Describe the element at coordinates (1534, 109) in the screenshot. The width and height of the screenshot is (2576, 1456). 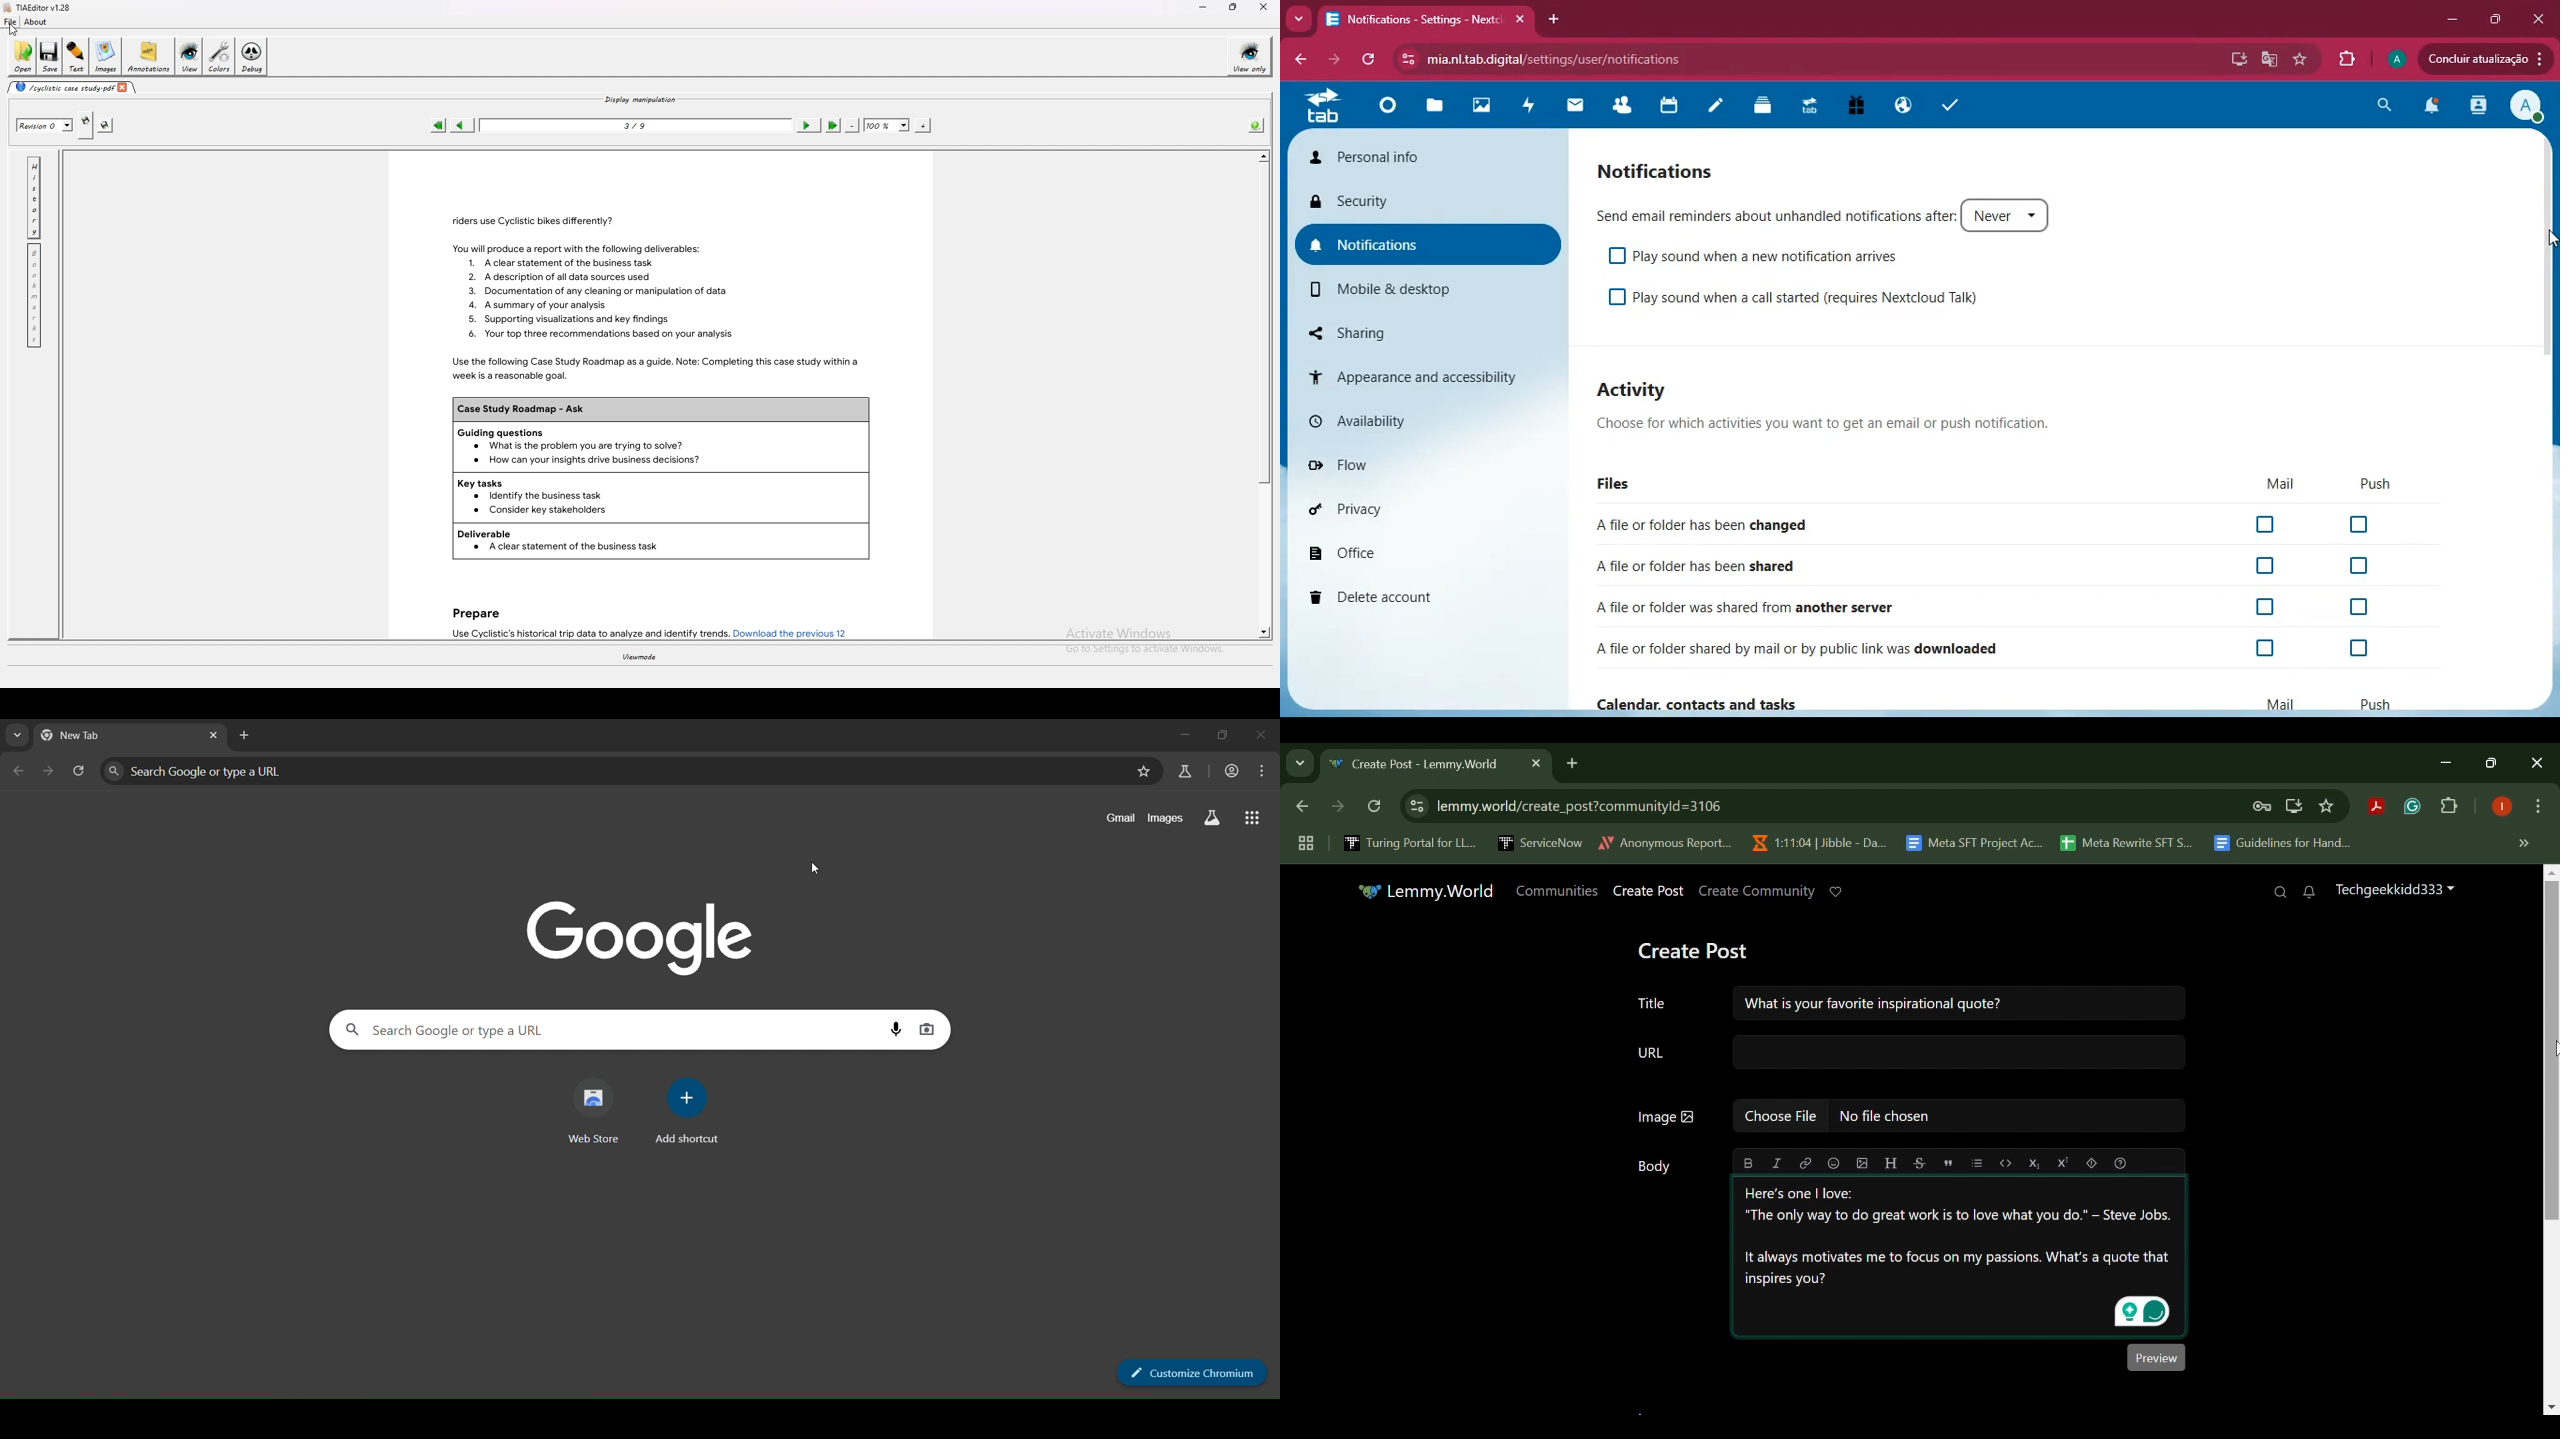
I see `activity` at that location.